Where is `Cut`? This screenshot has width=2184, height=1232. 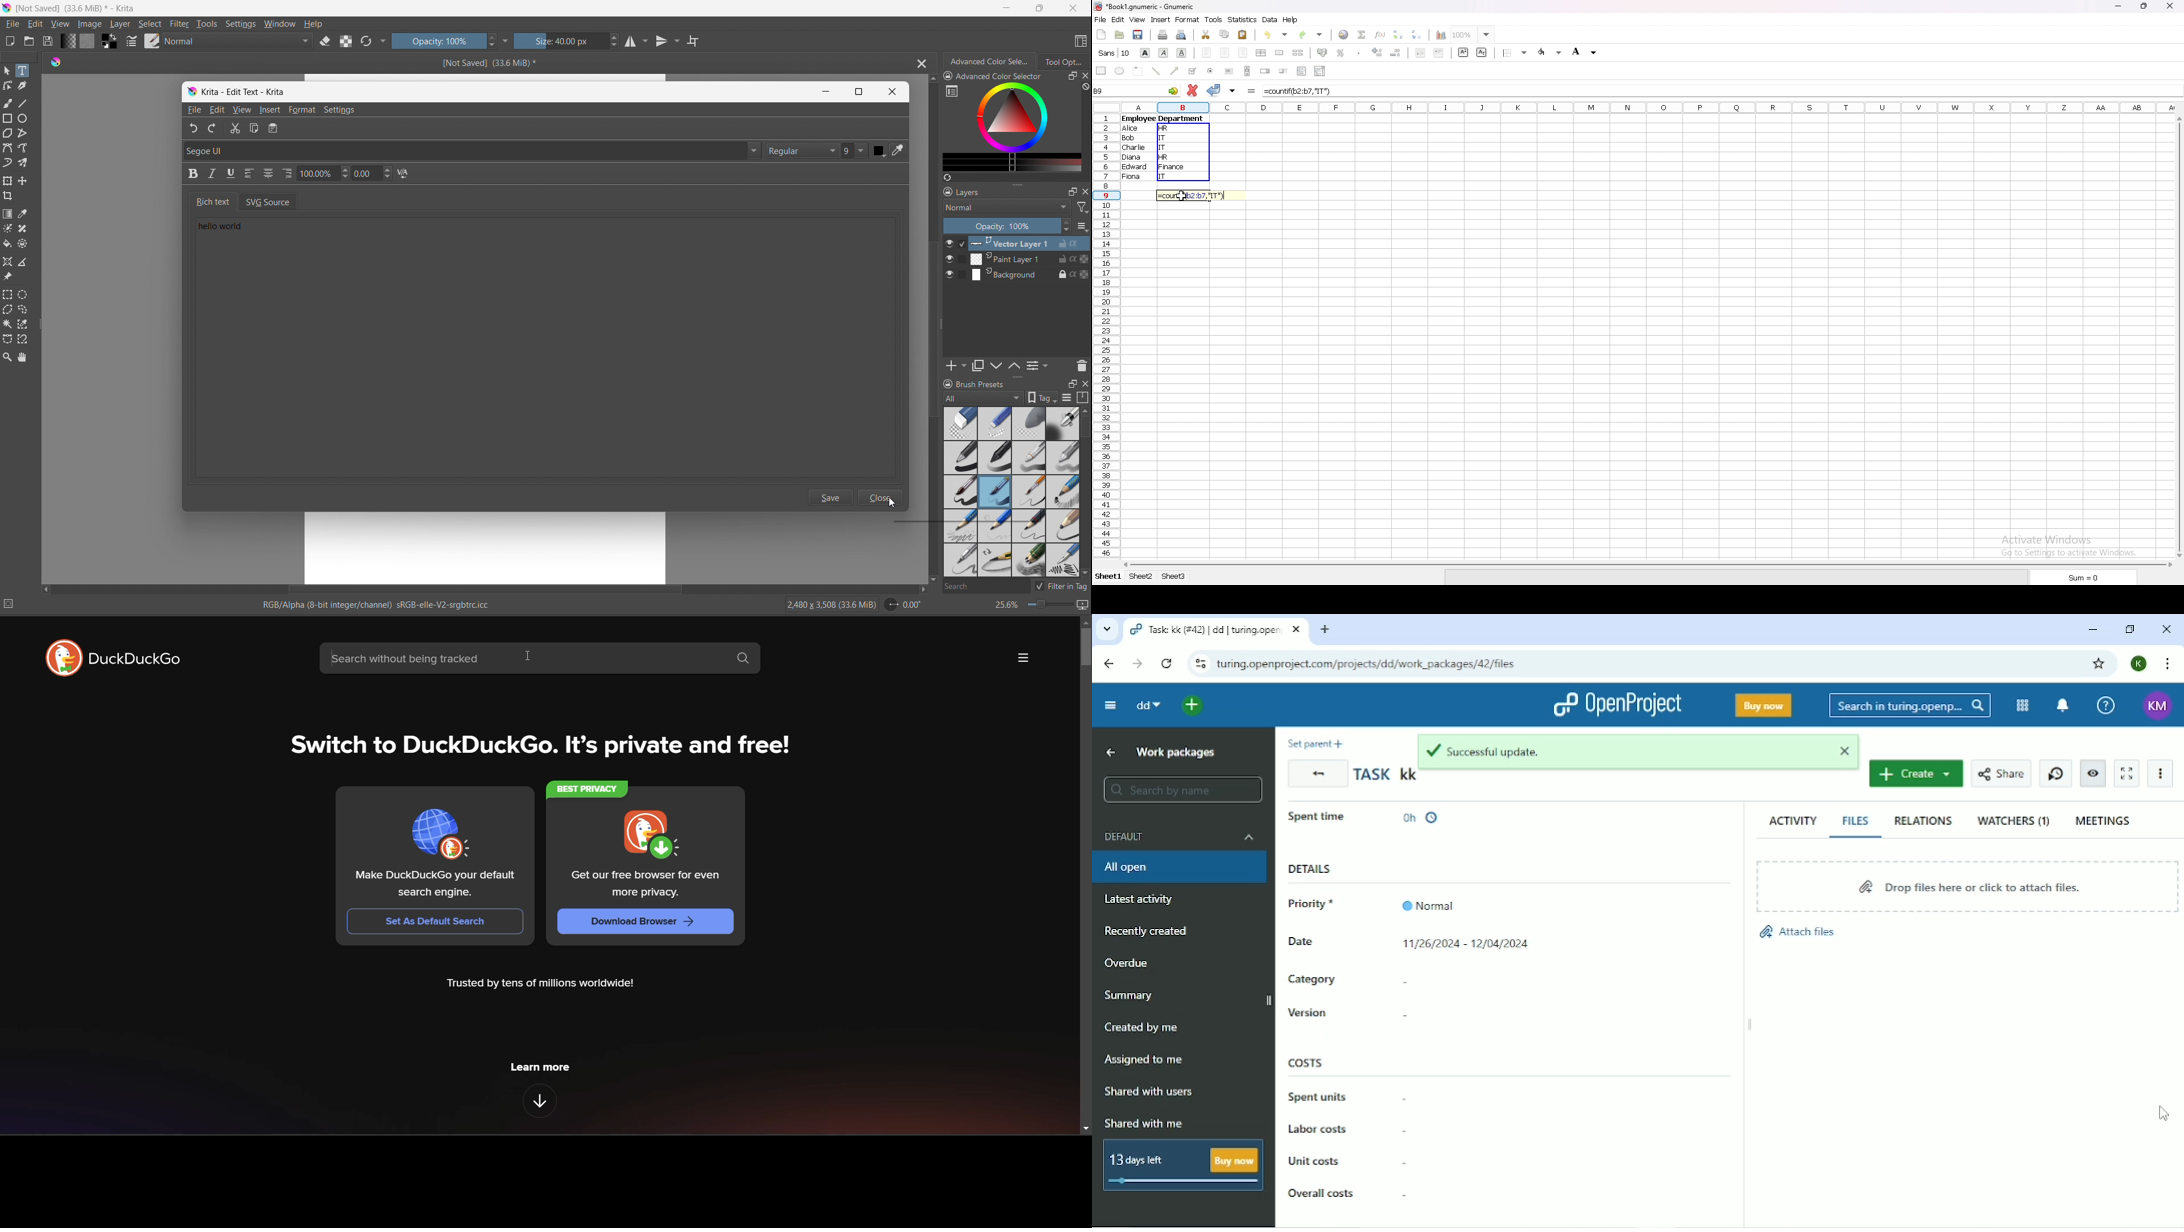 Cut is located at coordinates (234, 129).